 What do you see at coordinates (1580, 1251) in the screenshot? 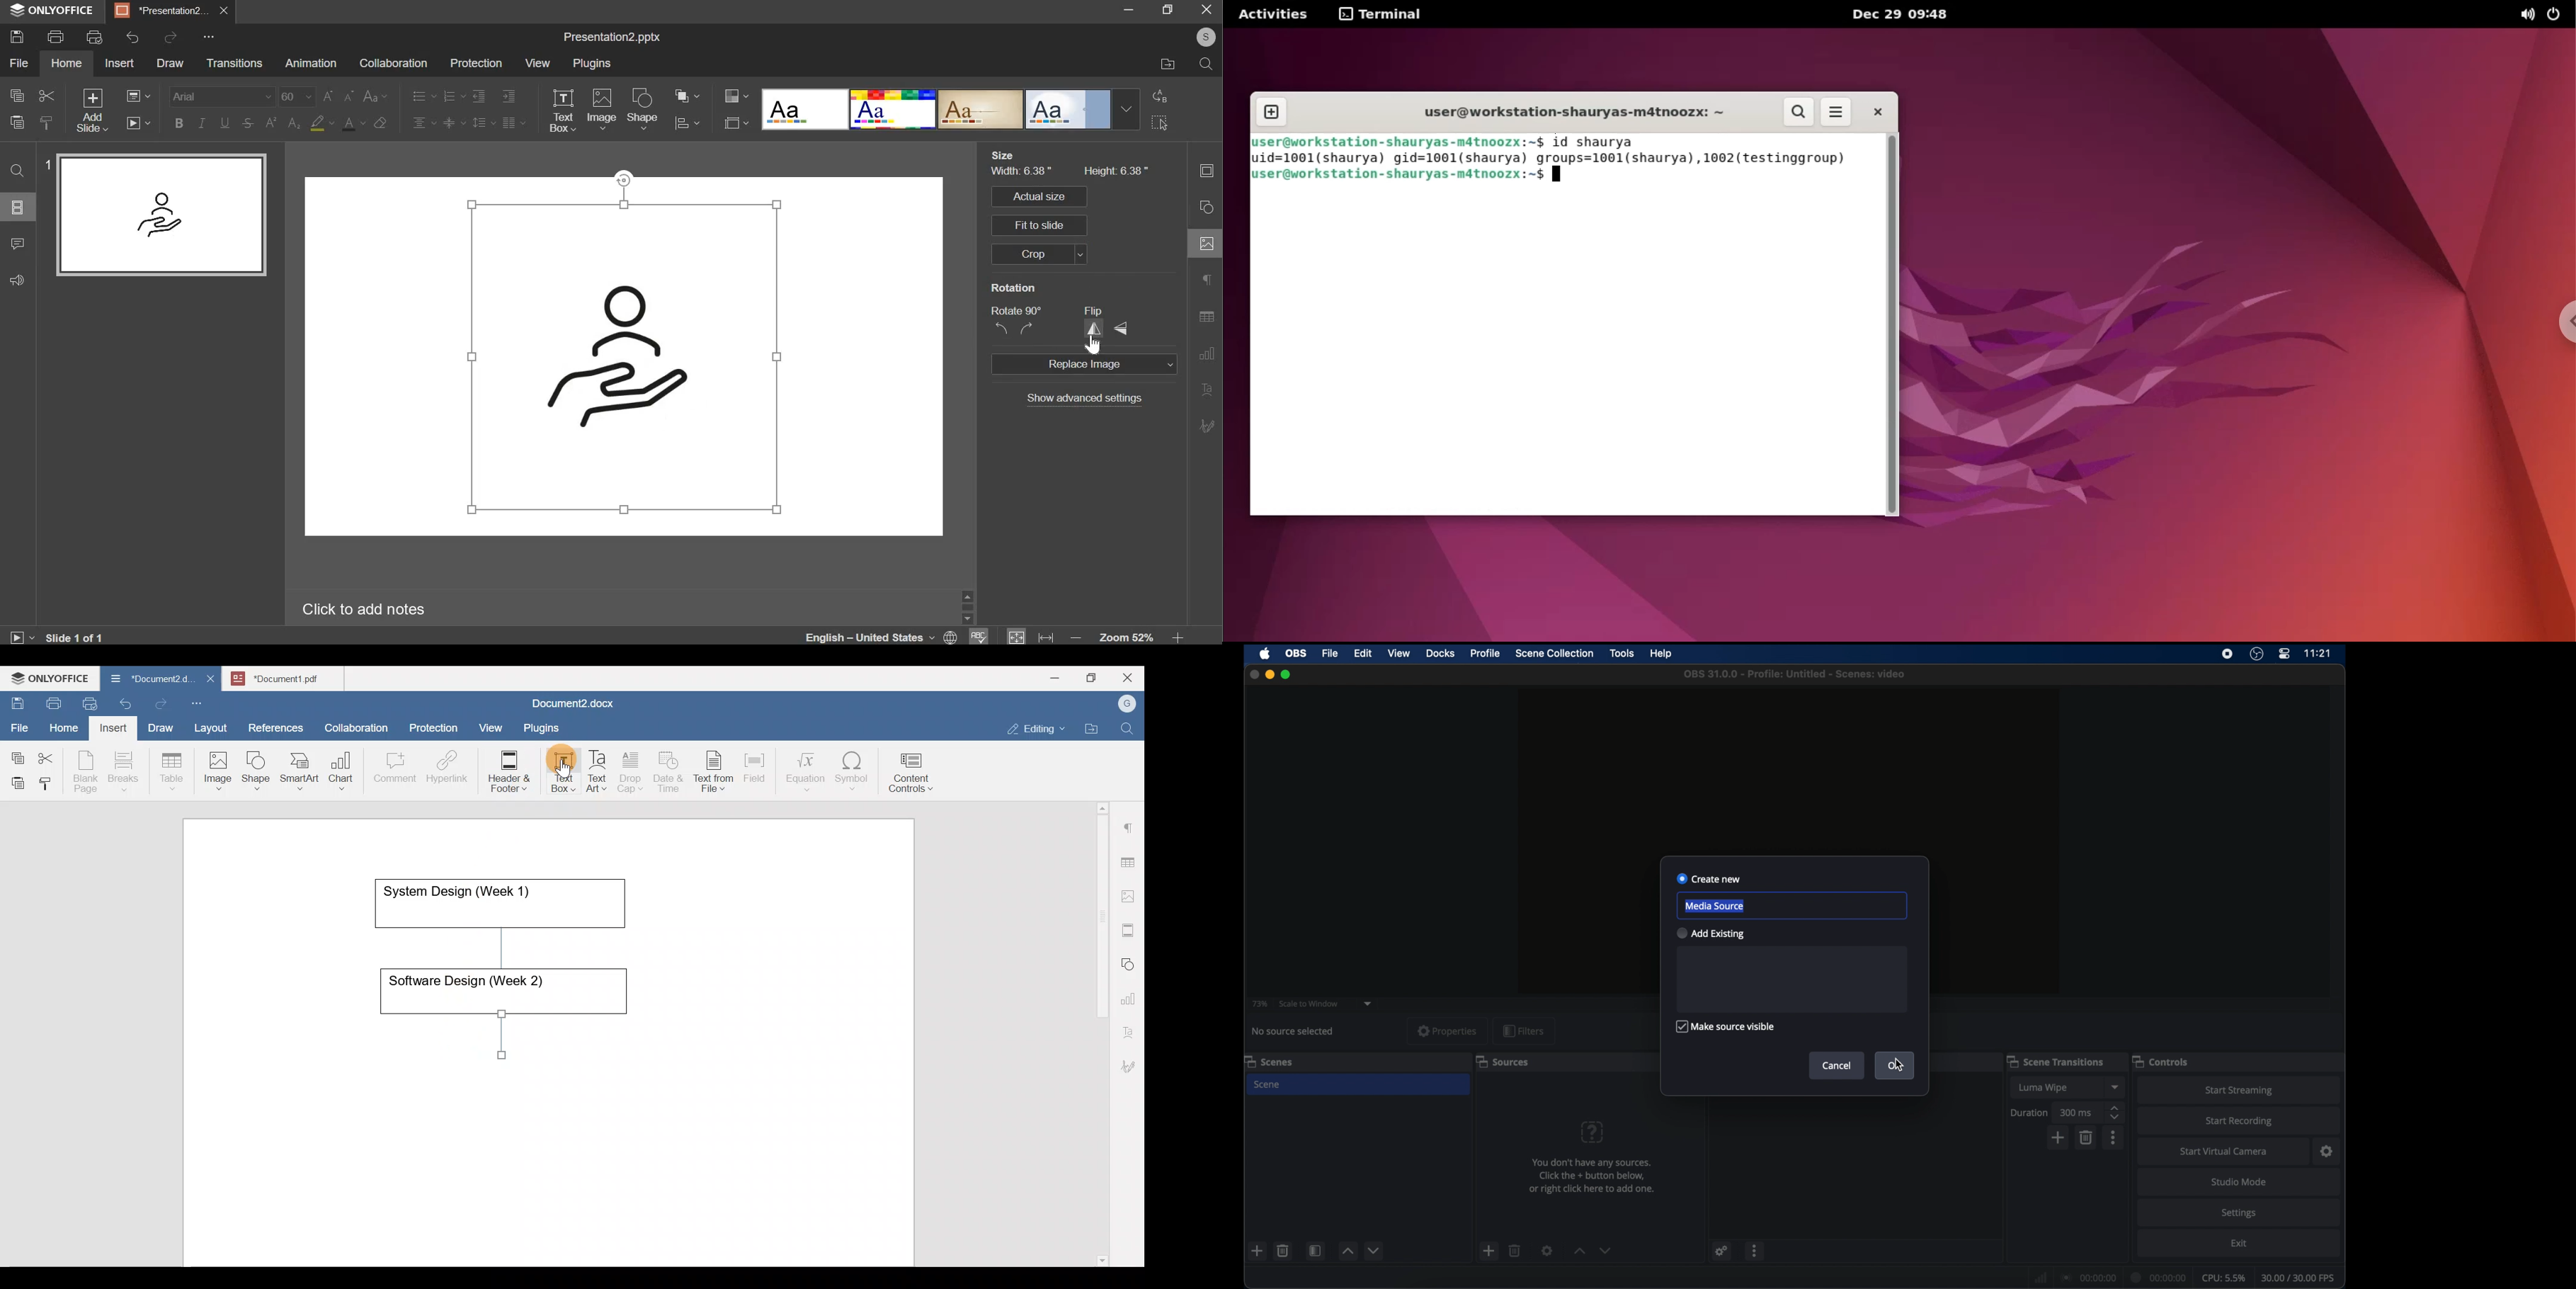
I see `increment` at bounding box center [1580, 1251].